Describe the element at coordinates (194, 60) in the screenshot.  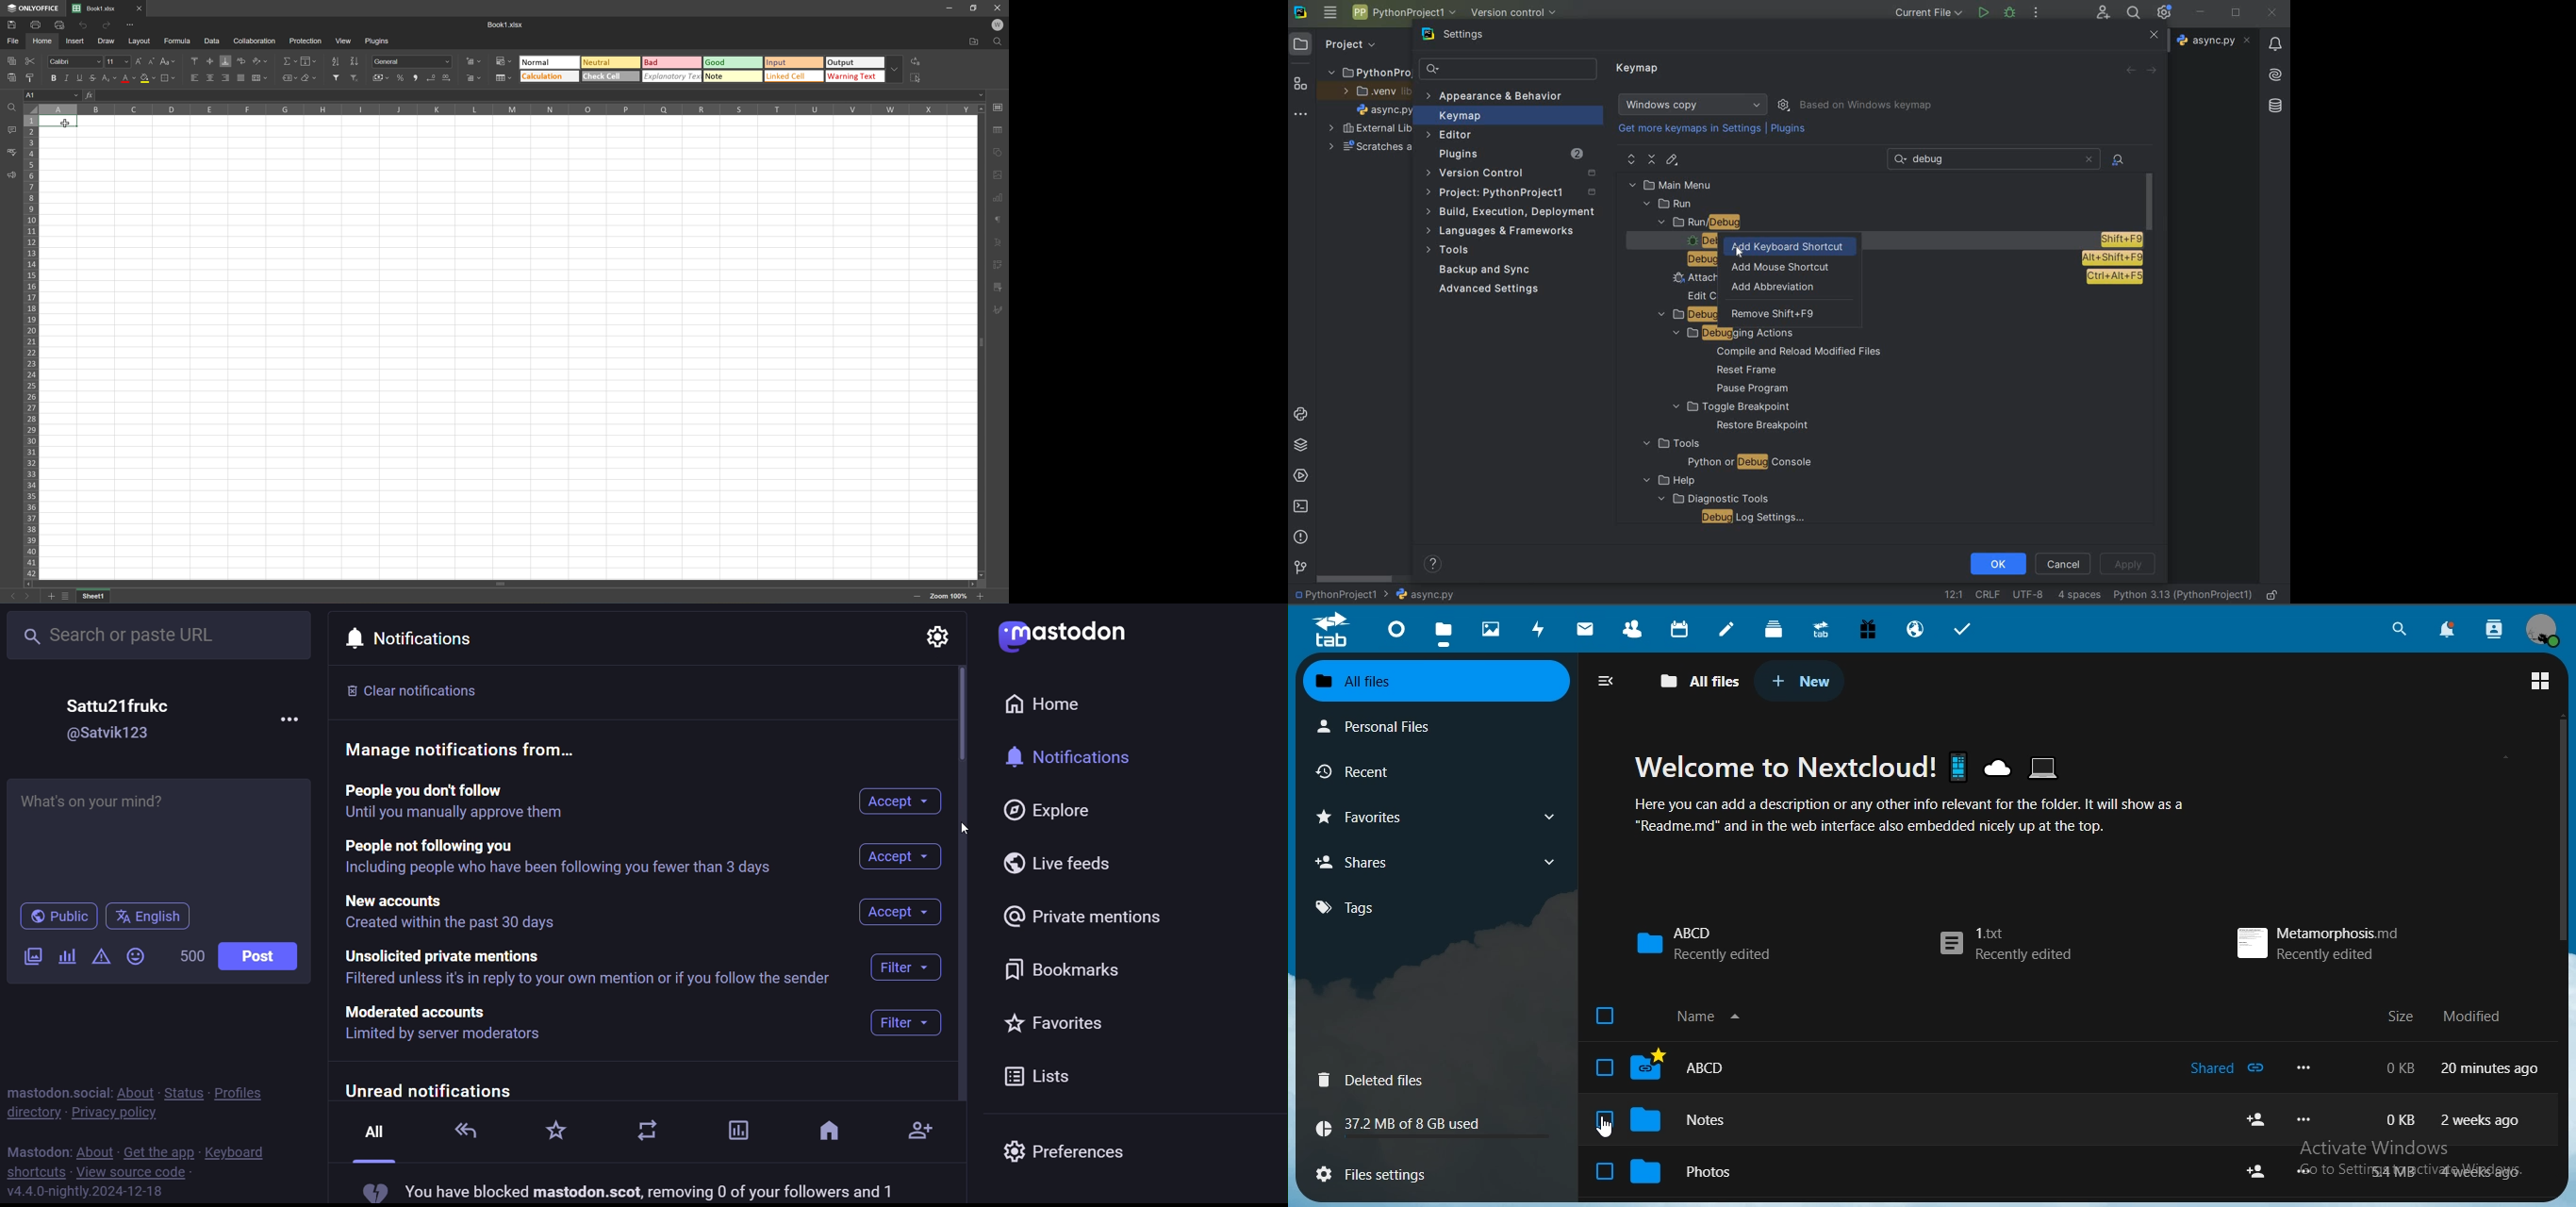
I see `Align top` at that location.